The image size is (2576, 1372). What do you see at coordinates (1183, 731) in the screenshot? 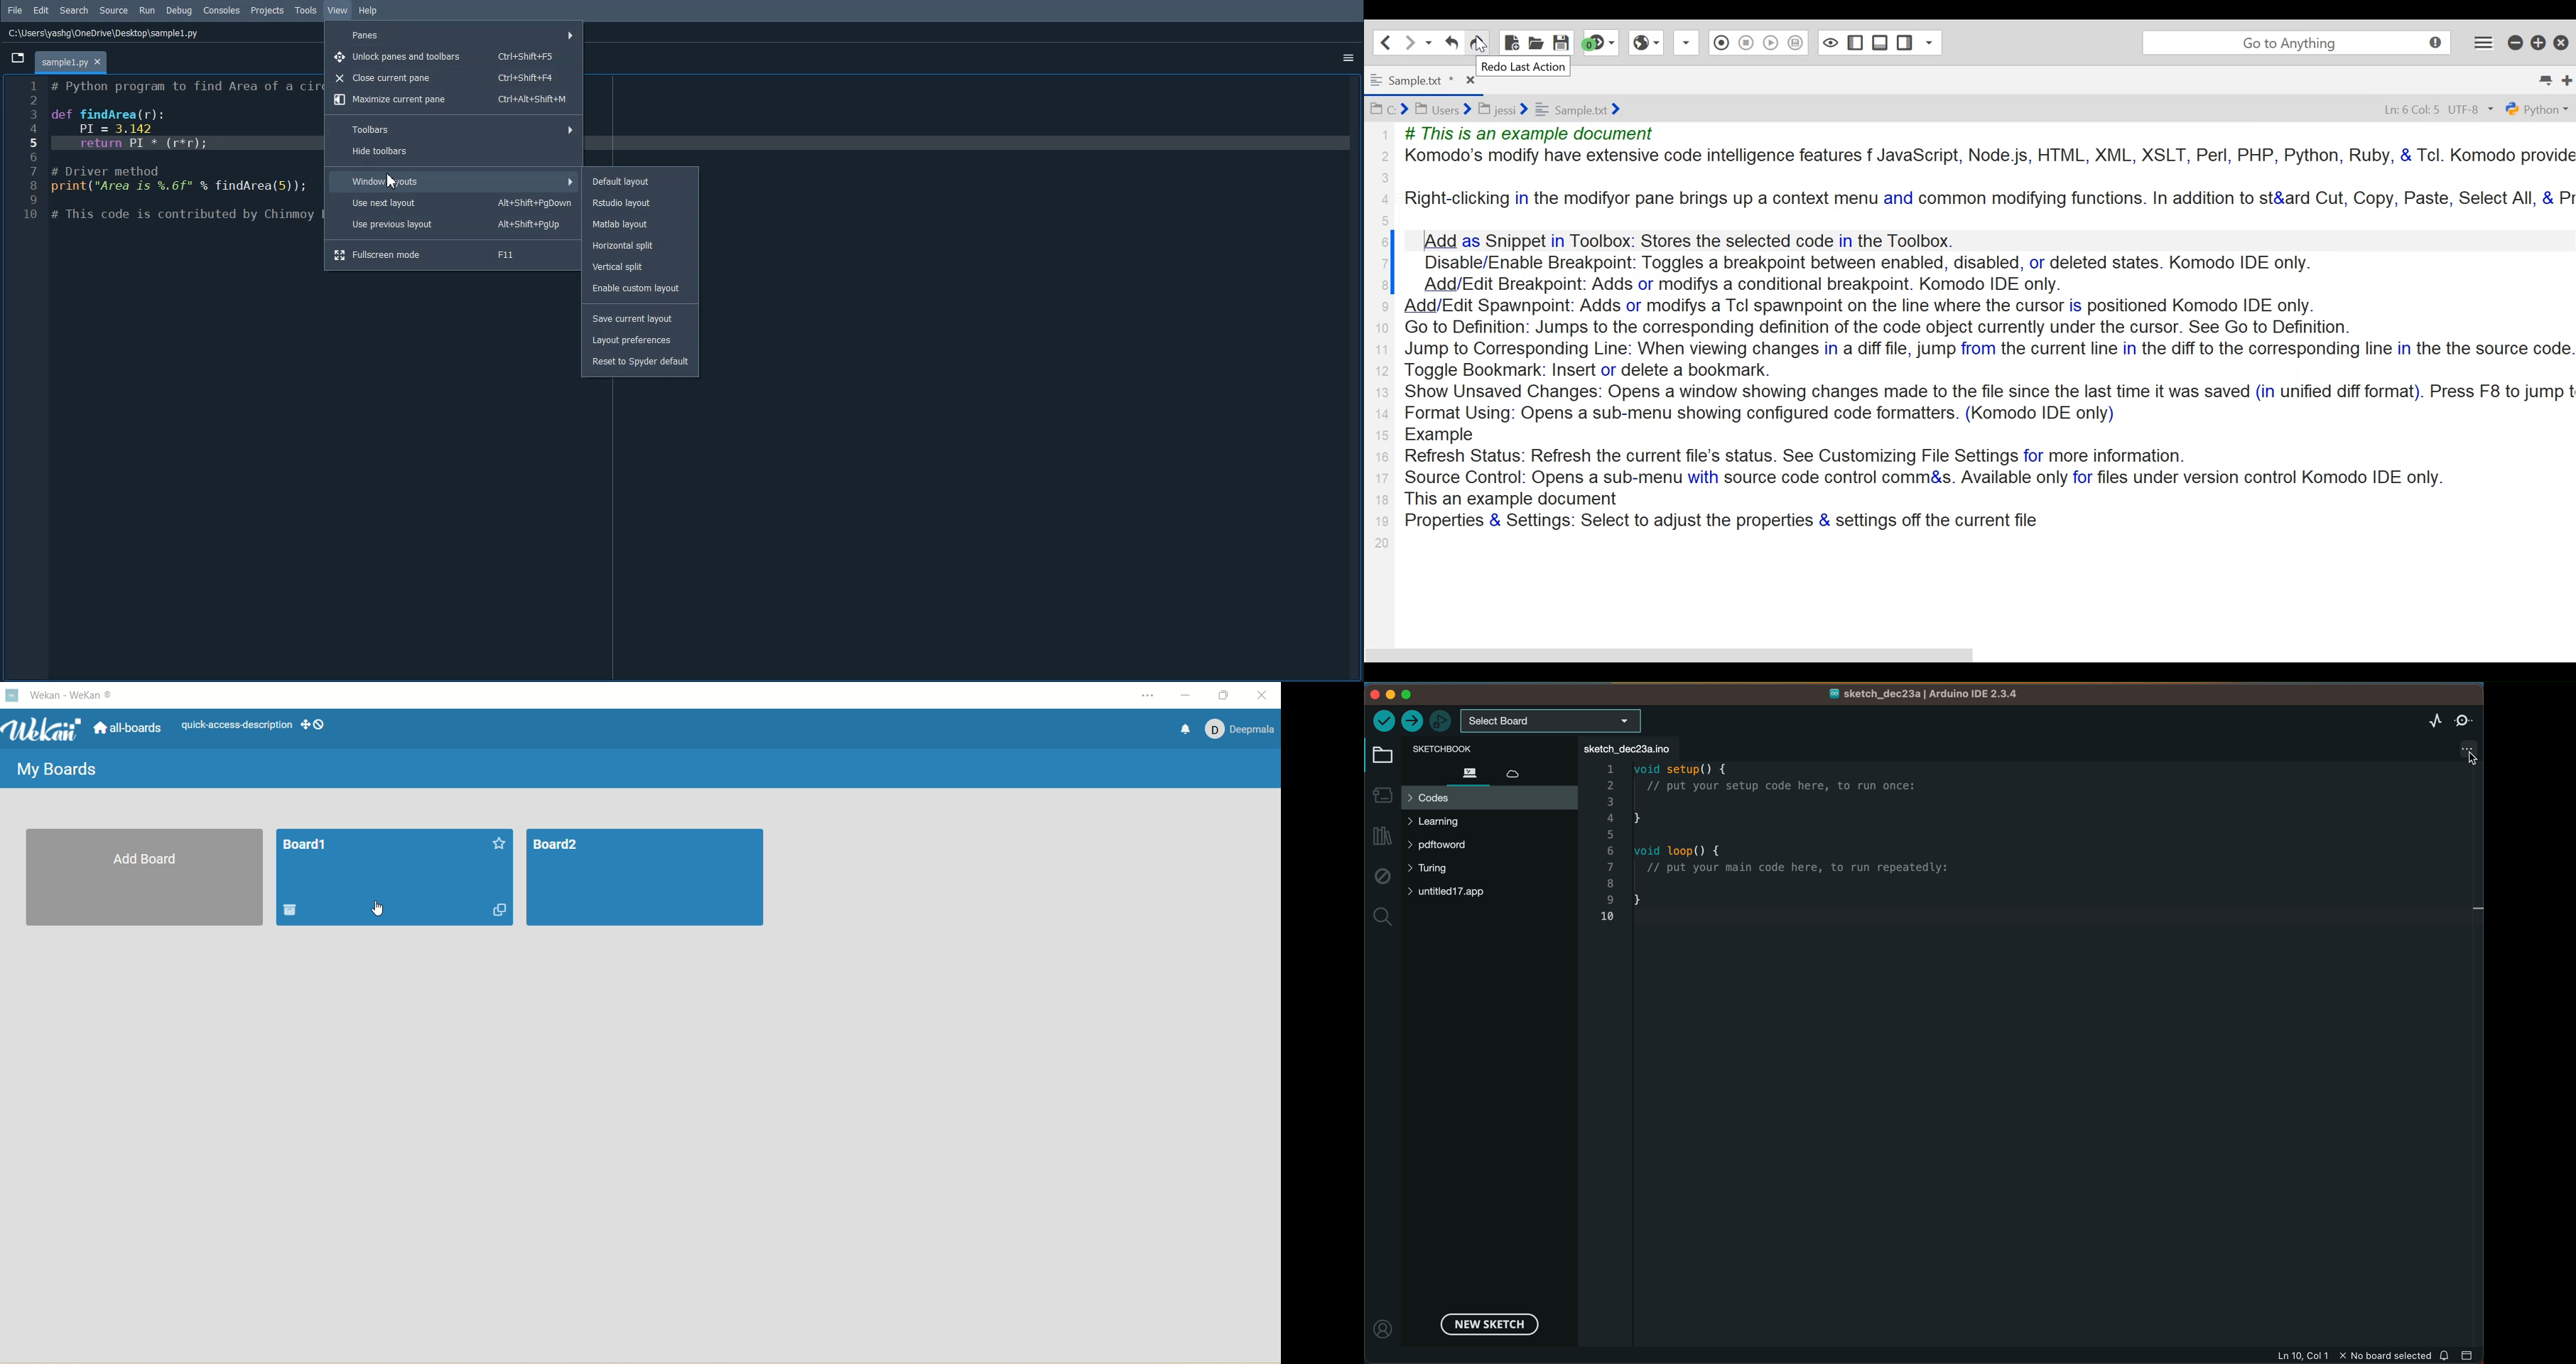
I see `notification` at bounding box center [1183, 731].